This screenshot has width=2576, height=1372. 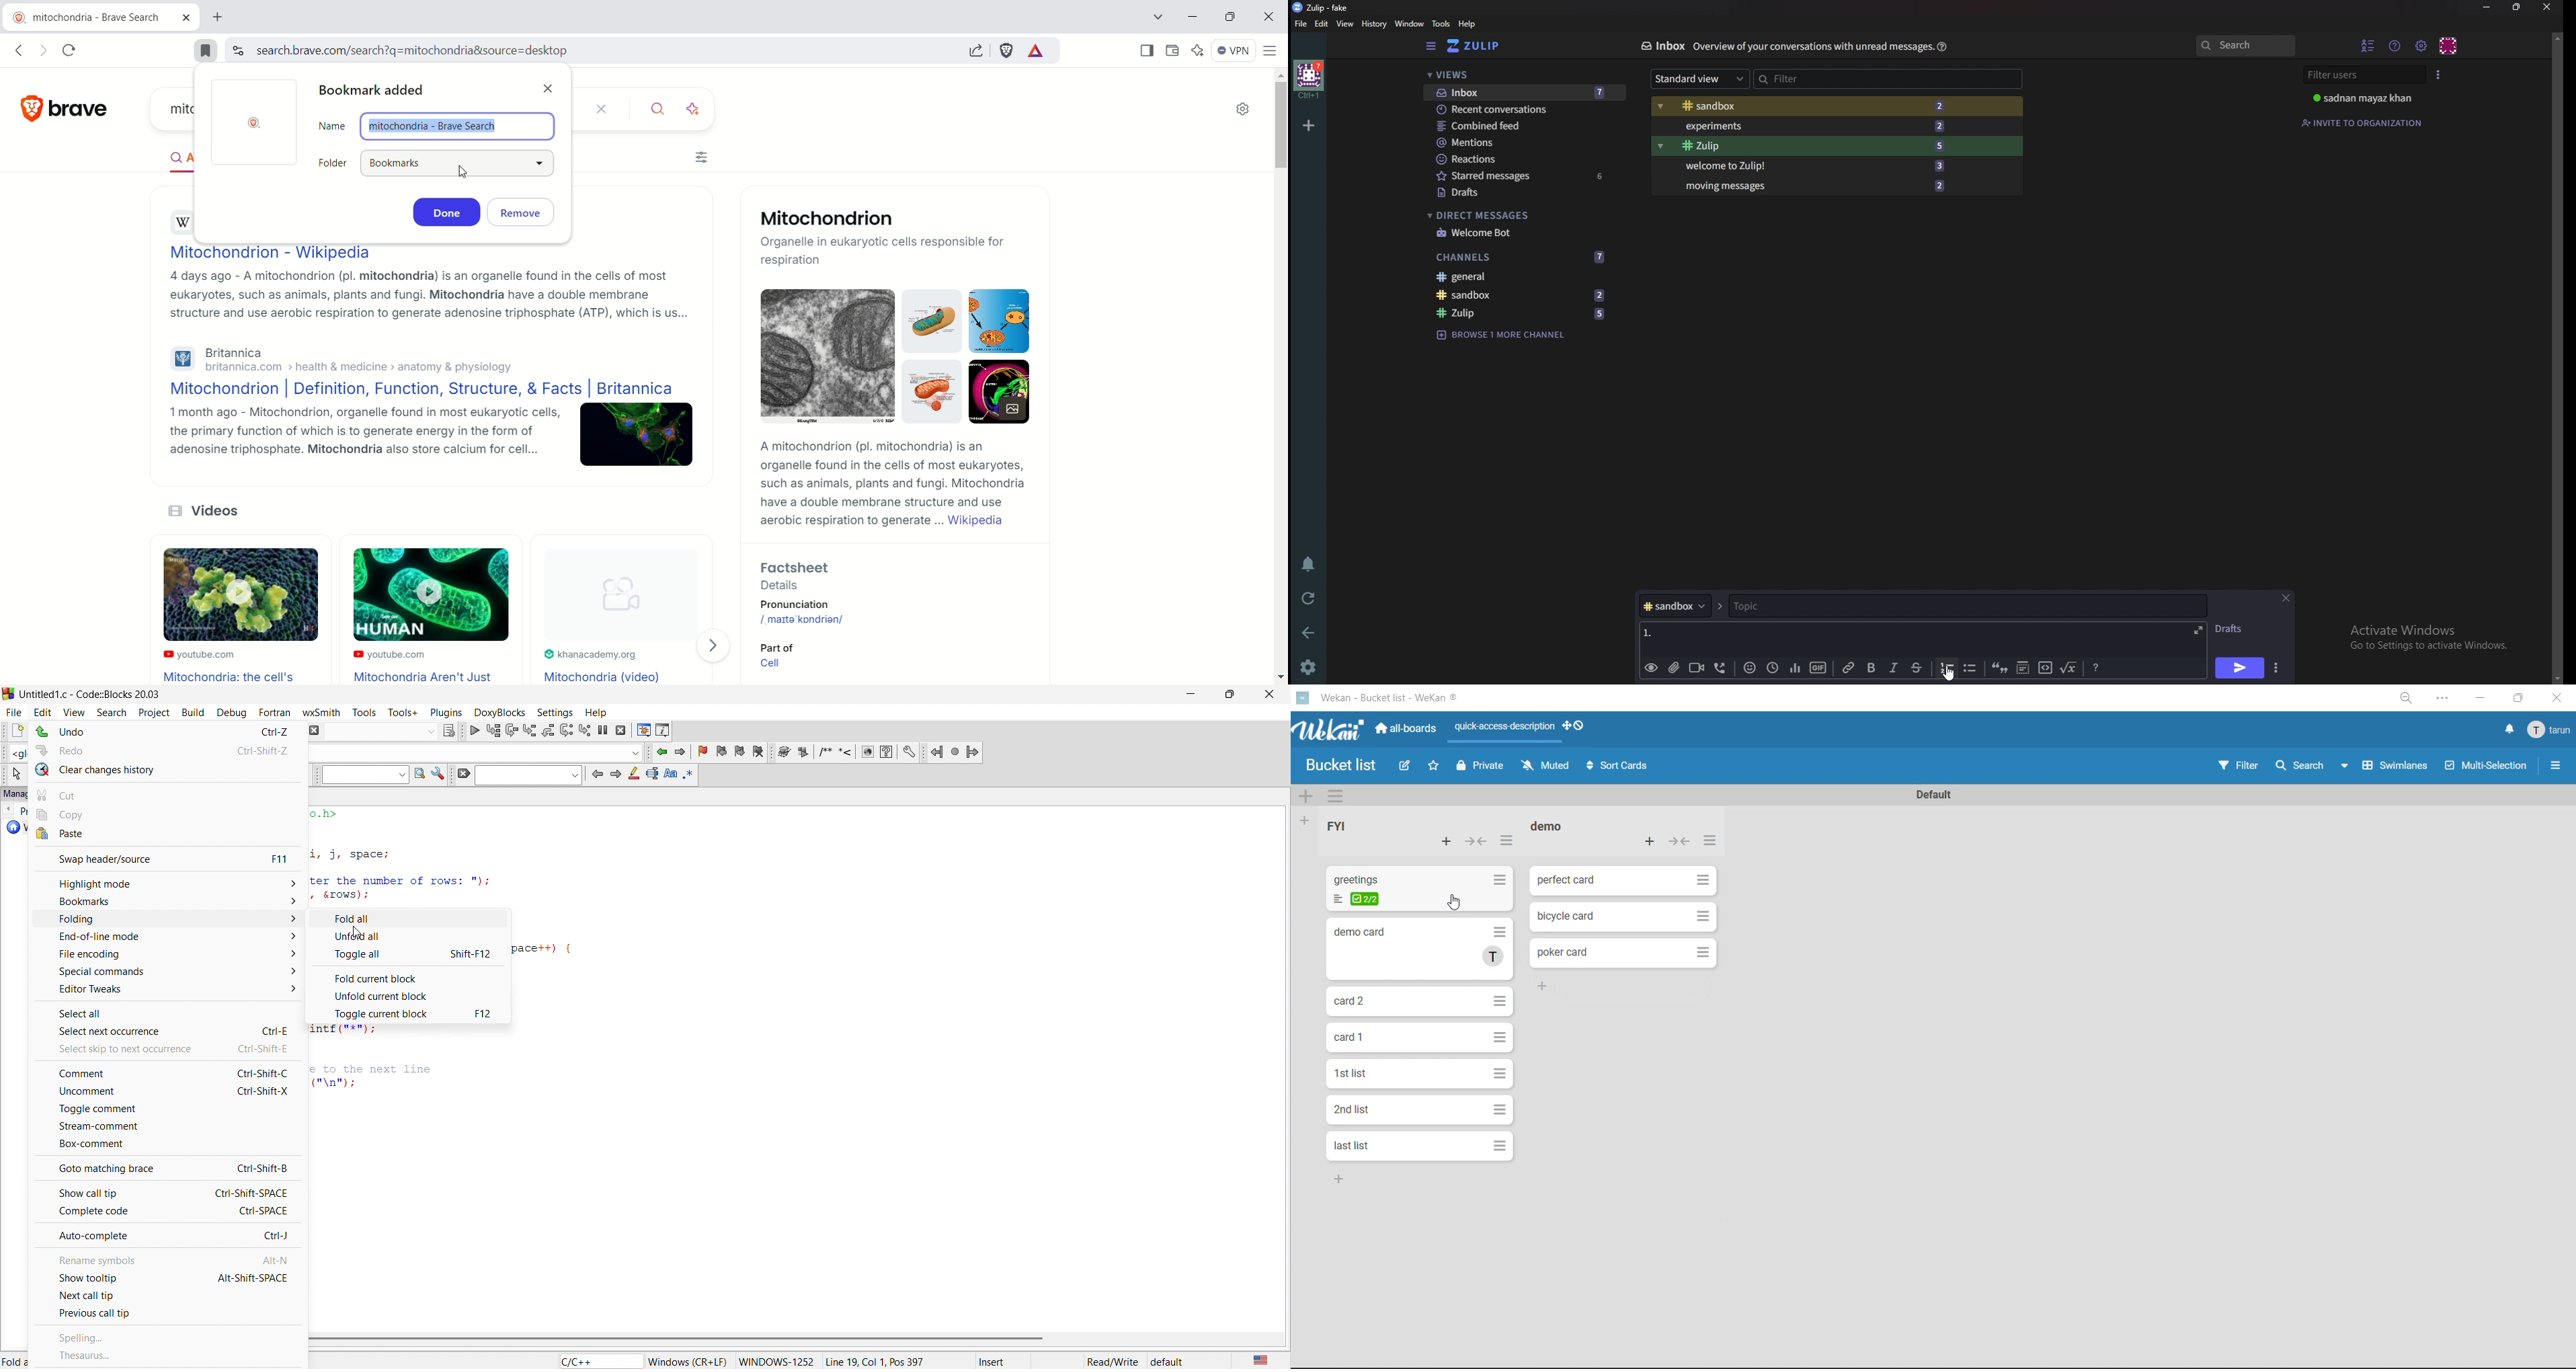 What do you see at coordinates (94, 695) in the screenshot?
I see `title bar` at bounding box center [94, 695].